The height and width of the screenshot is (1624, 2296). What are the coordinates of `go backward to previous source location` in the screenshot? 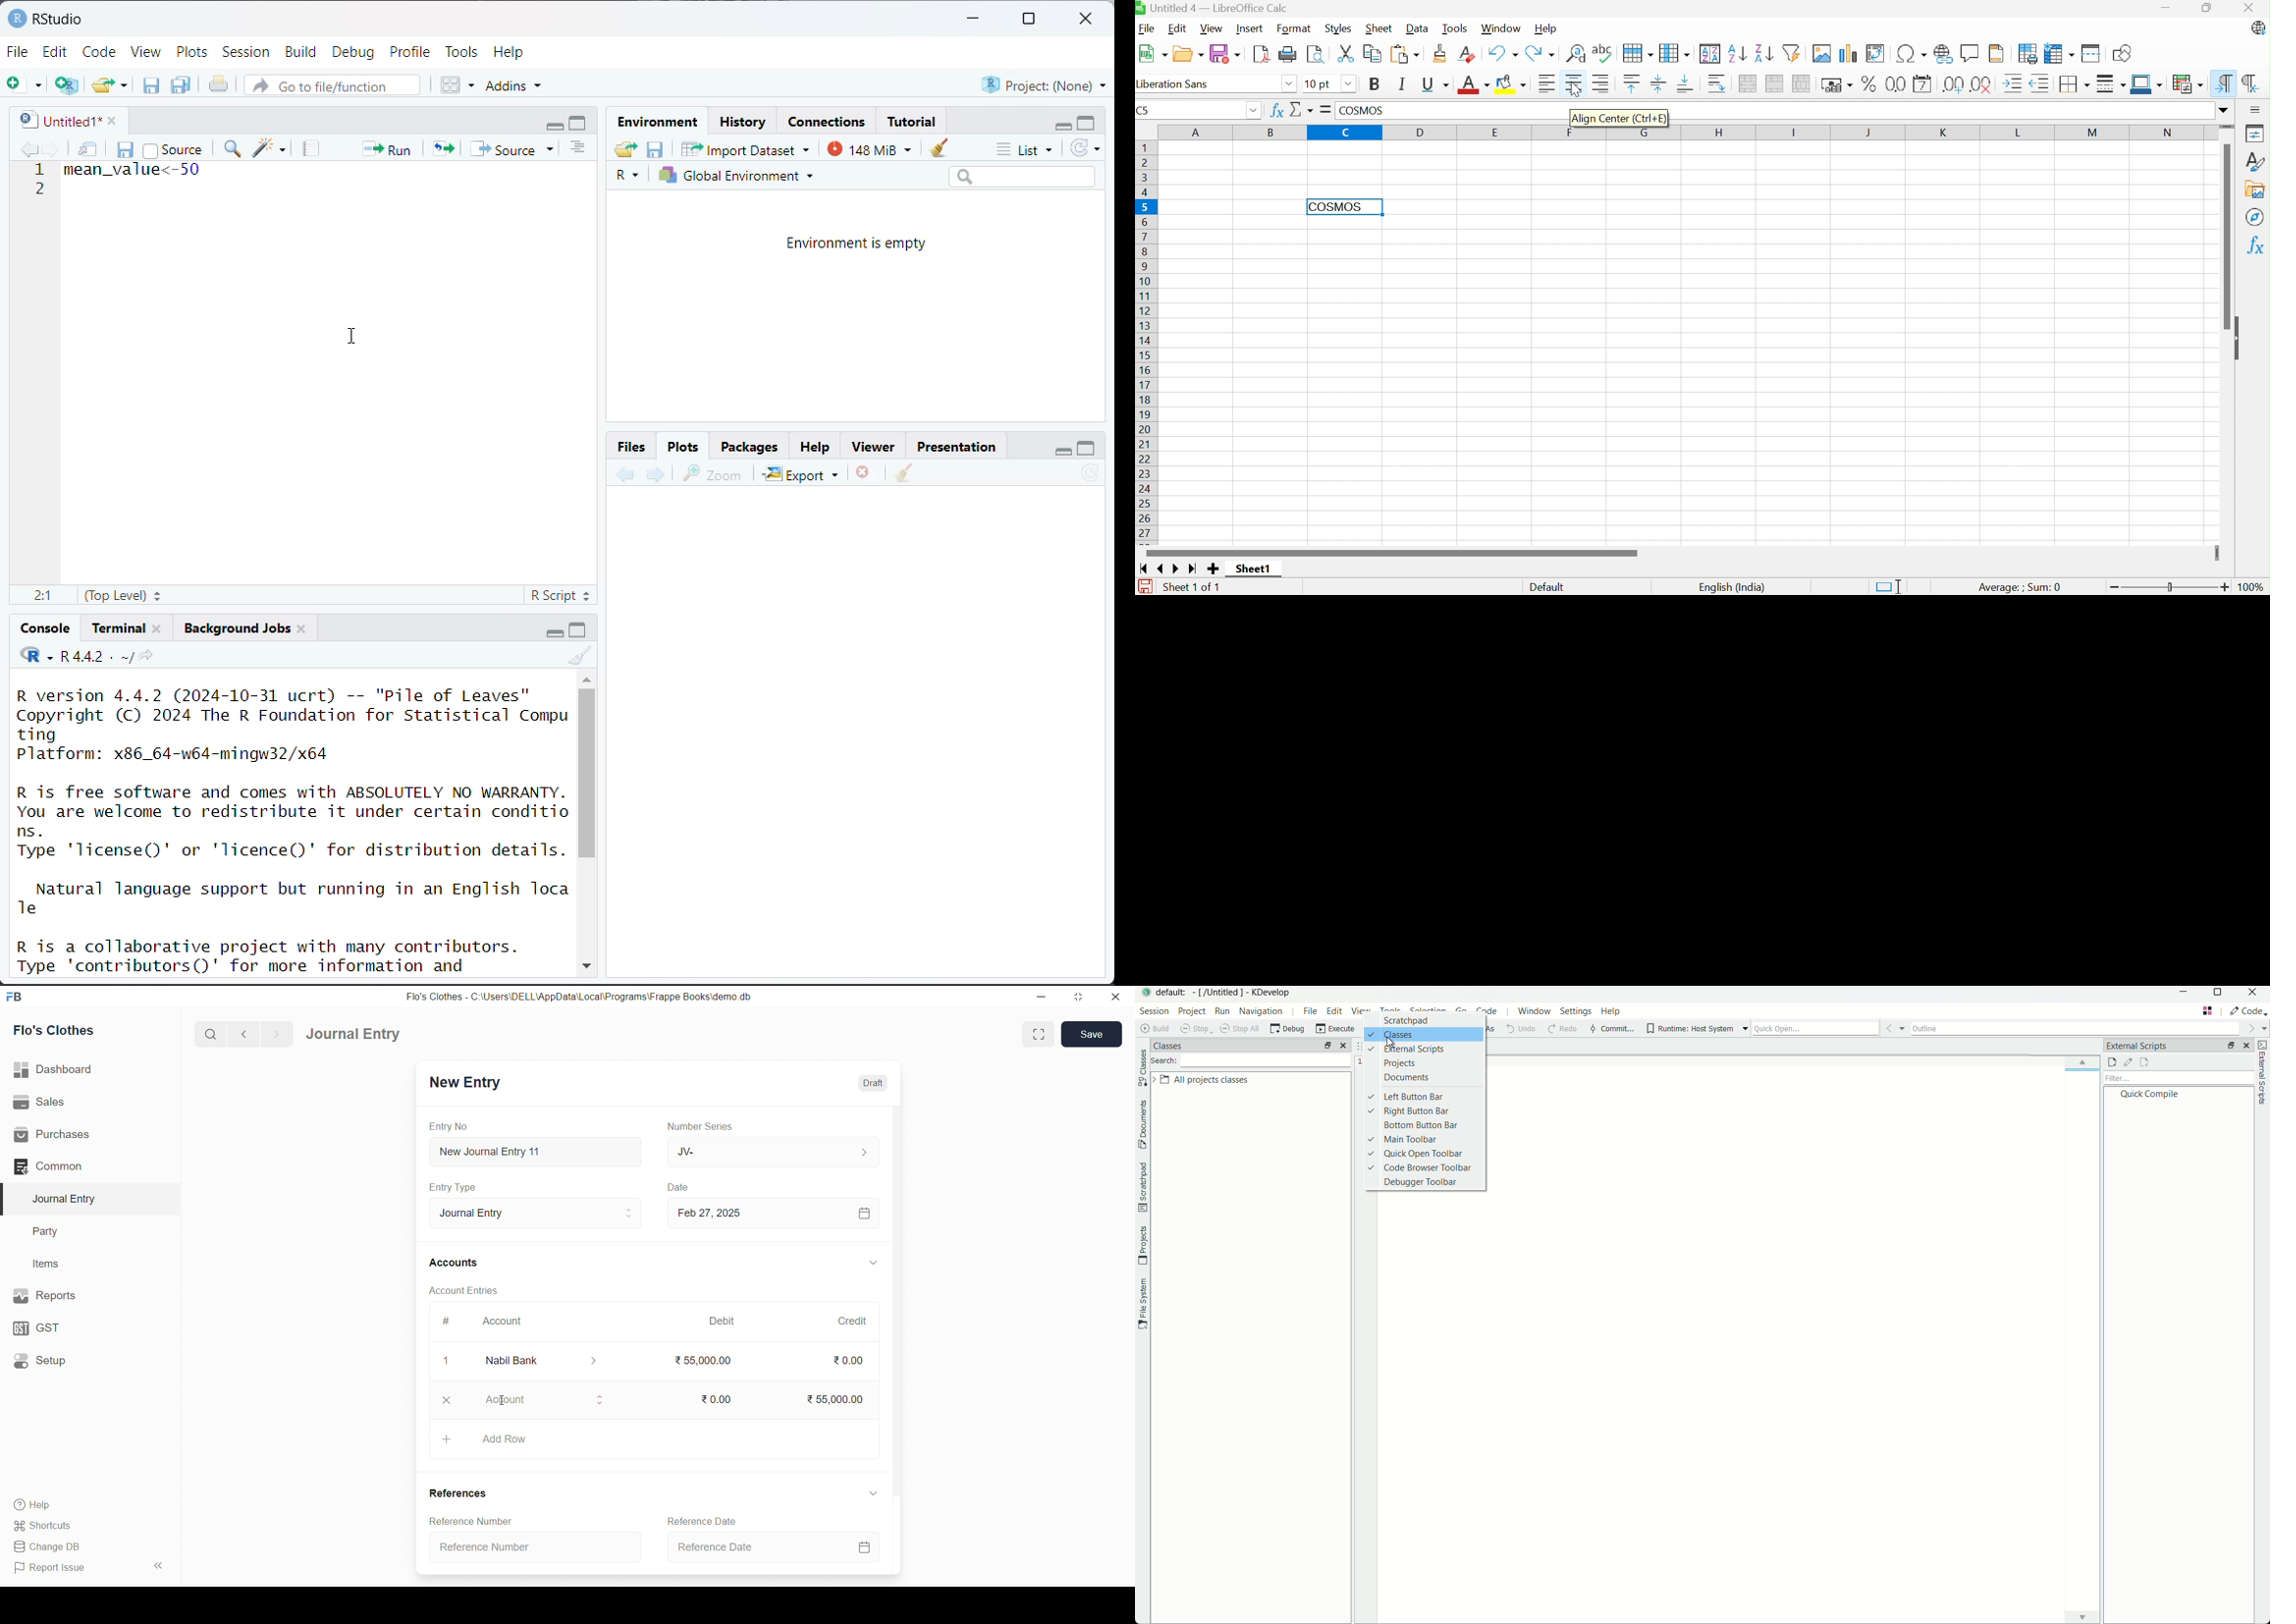 It's located at (29, 150).